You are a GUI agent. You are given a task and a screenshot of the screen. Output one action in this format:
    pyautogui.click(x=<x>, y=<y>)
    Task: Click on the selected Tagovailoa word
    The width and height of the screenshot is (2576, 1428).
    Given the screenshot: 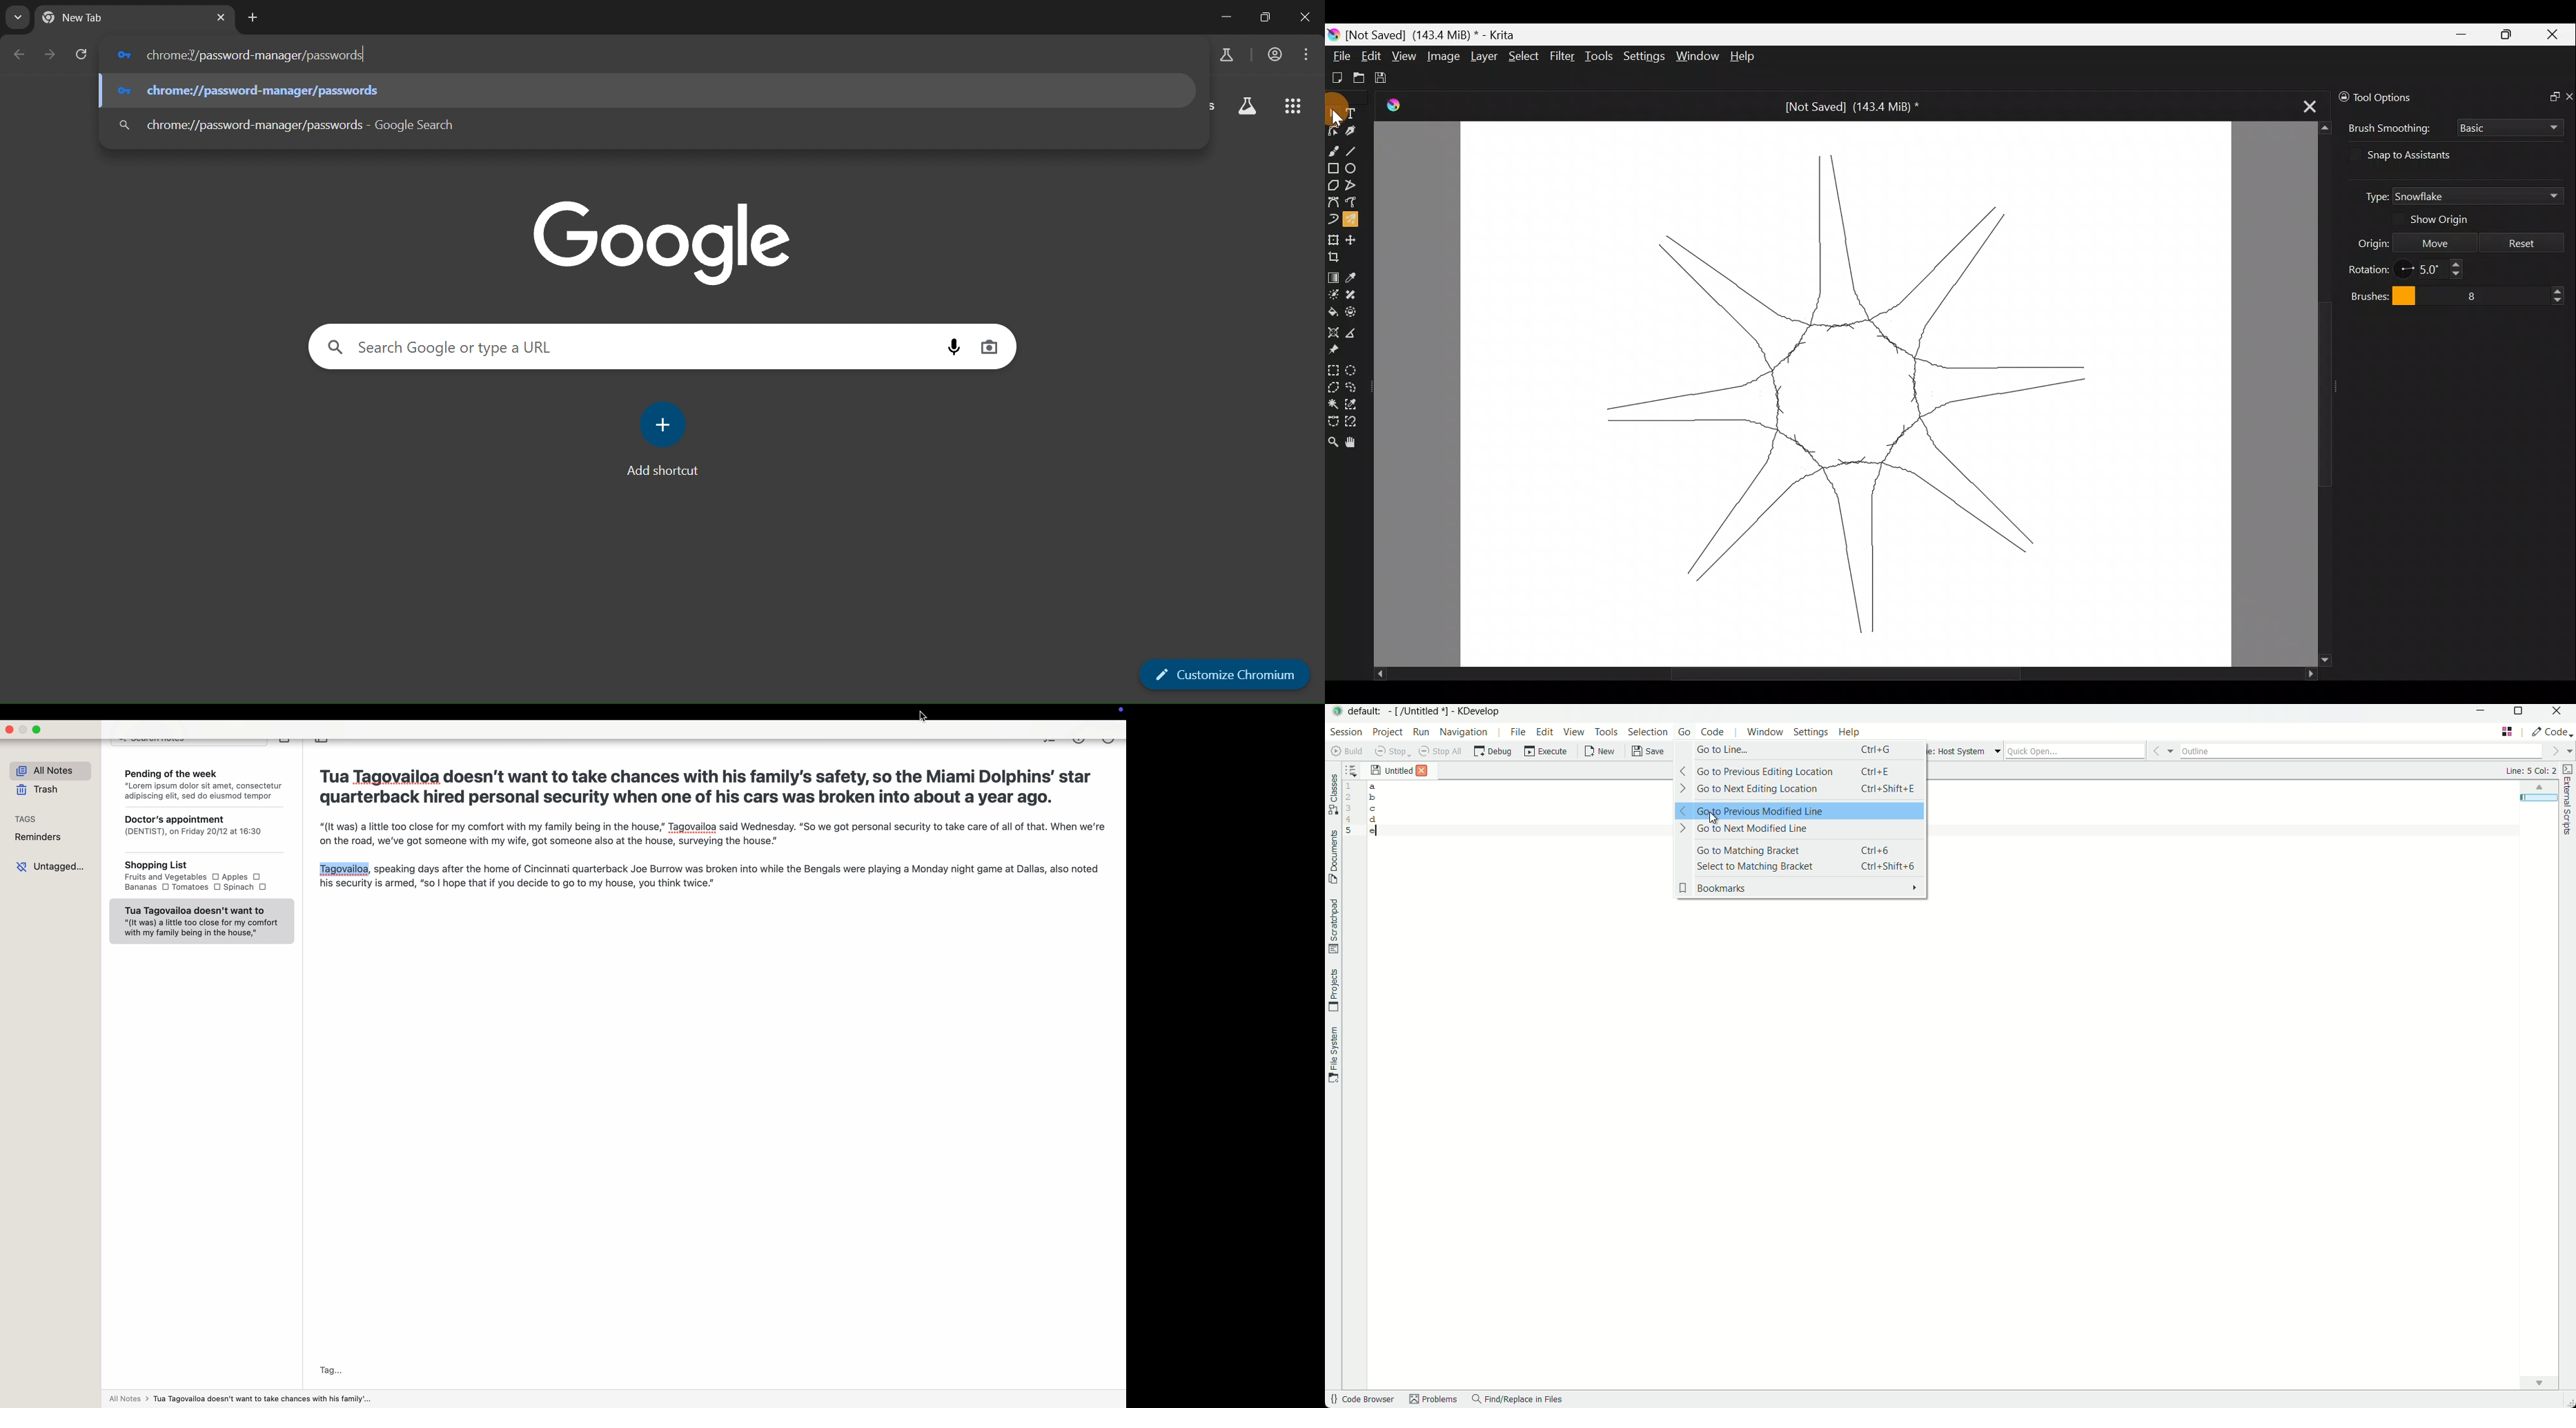 What is the action you would take?
    pyautogui.click(x=344, y=869)
    